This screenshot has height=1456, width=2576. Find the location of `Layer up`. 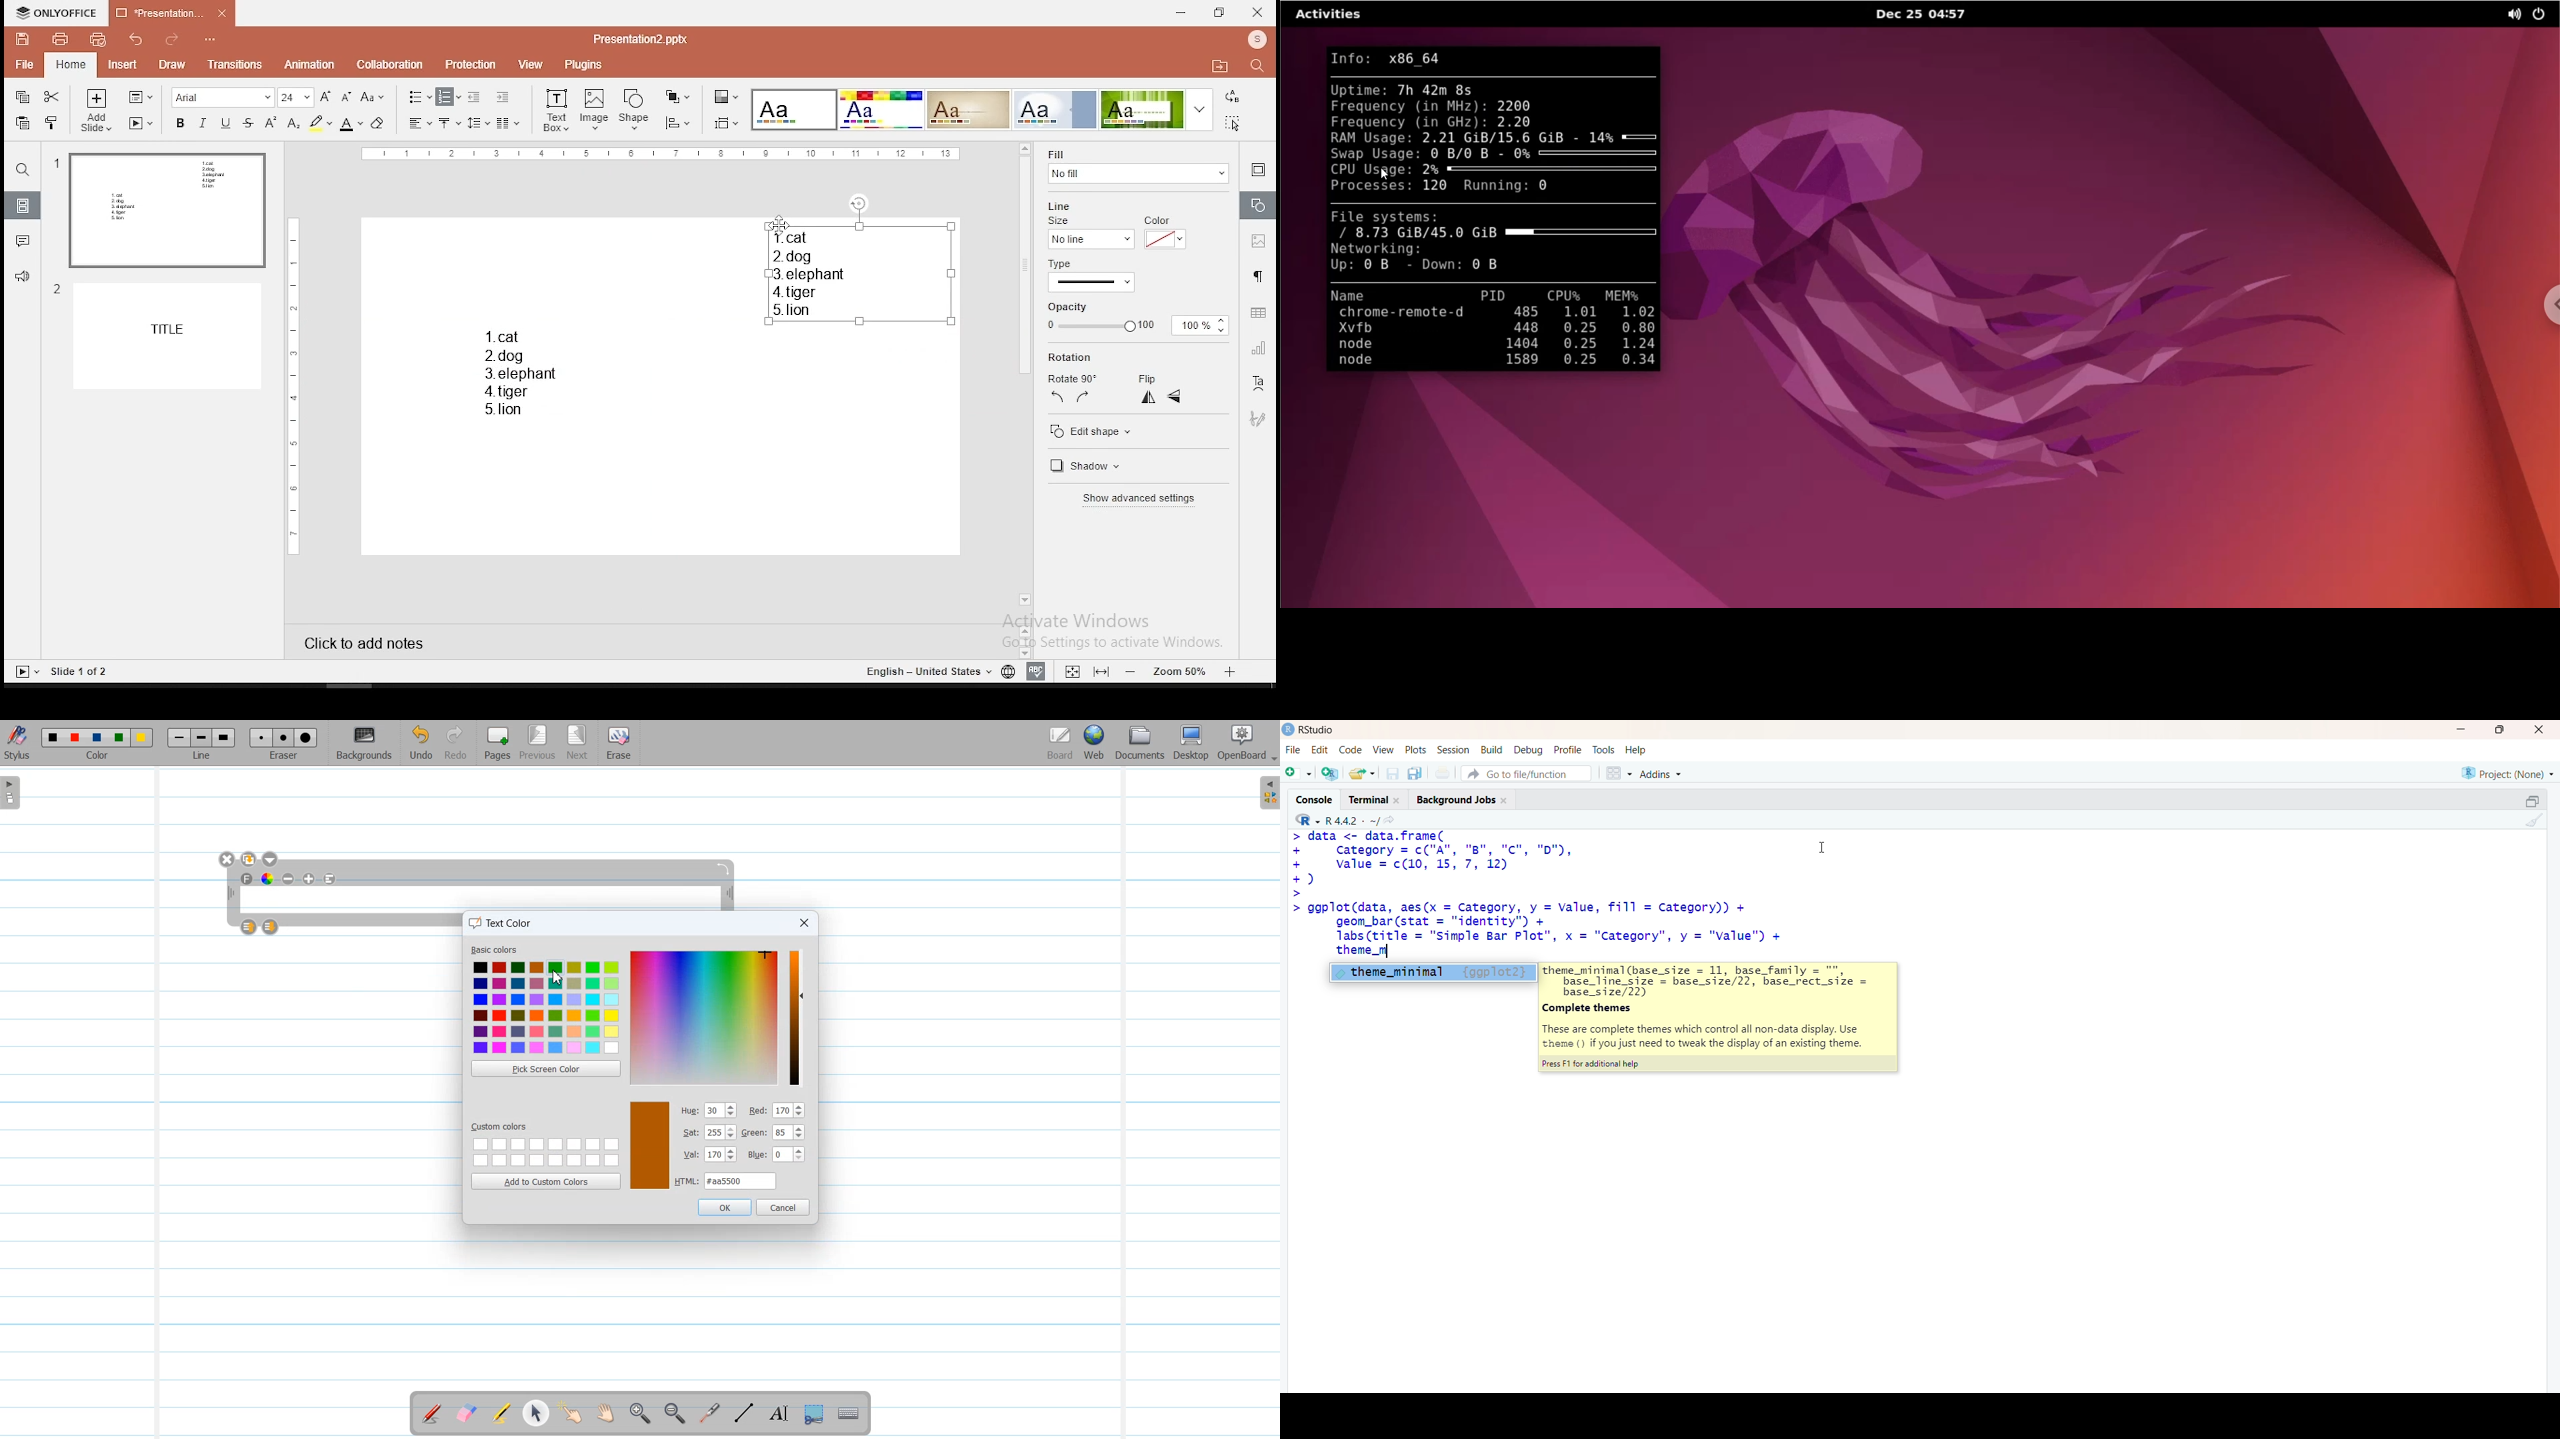

Layer up is located at coordinates (250, 927).